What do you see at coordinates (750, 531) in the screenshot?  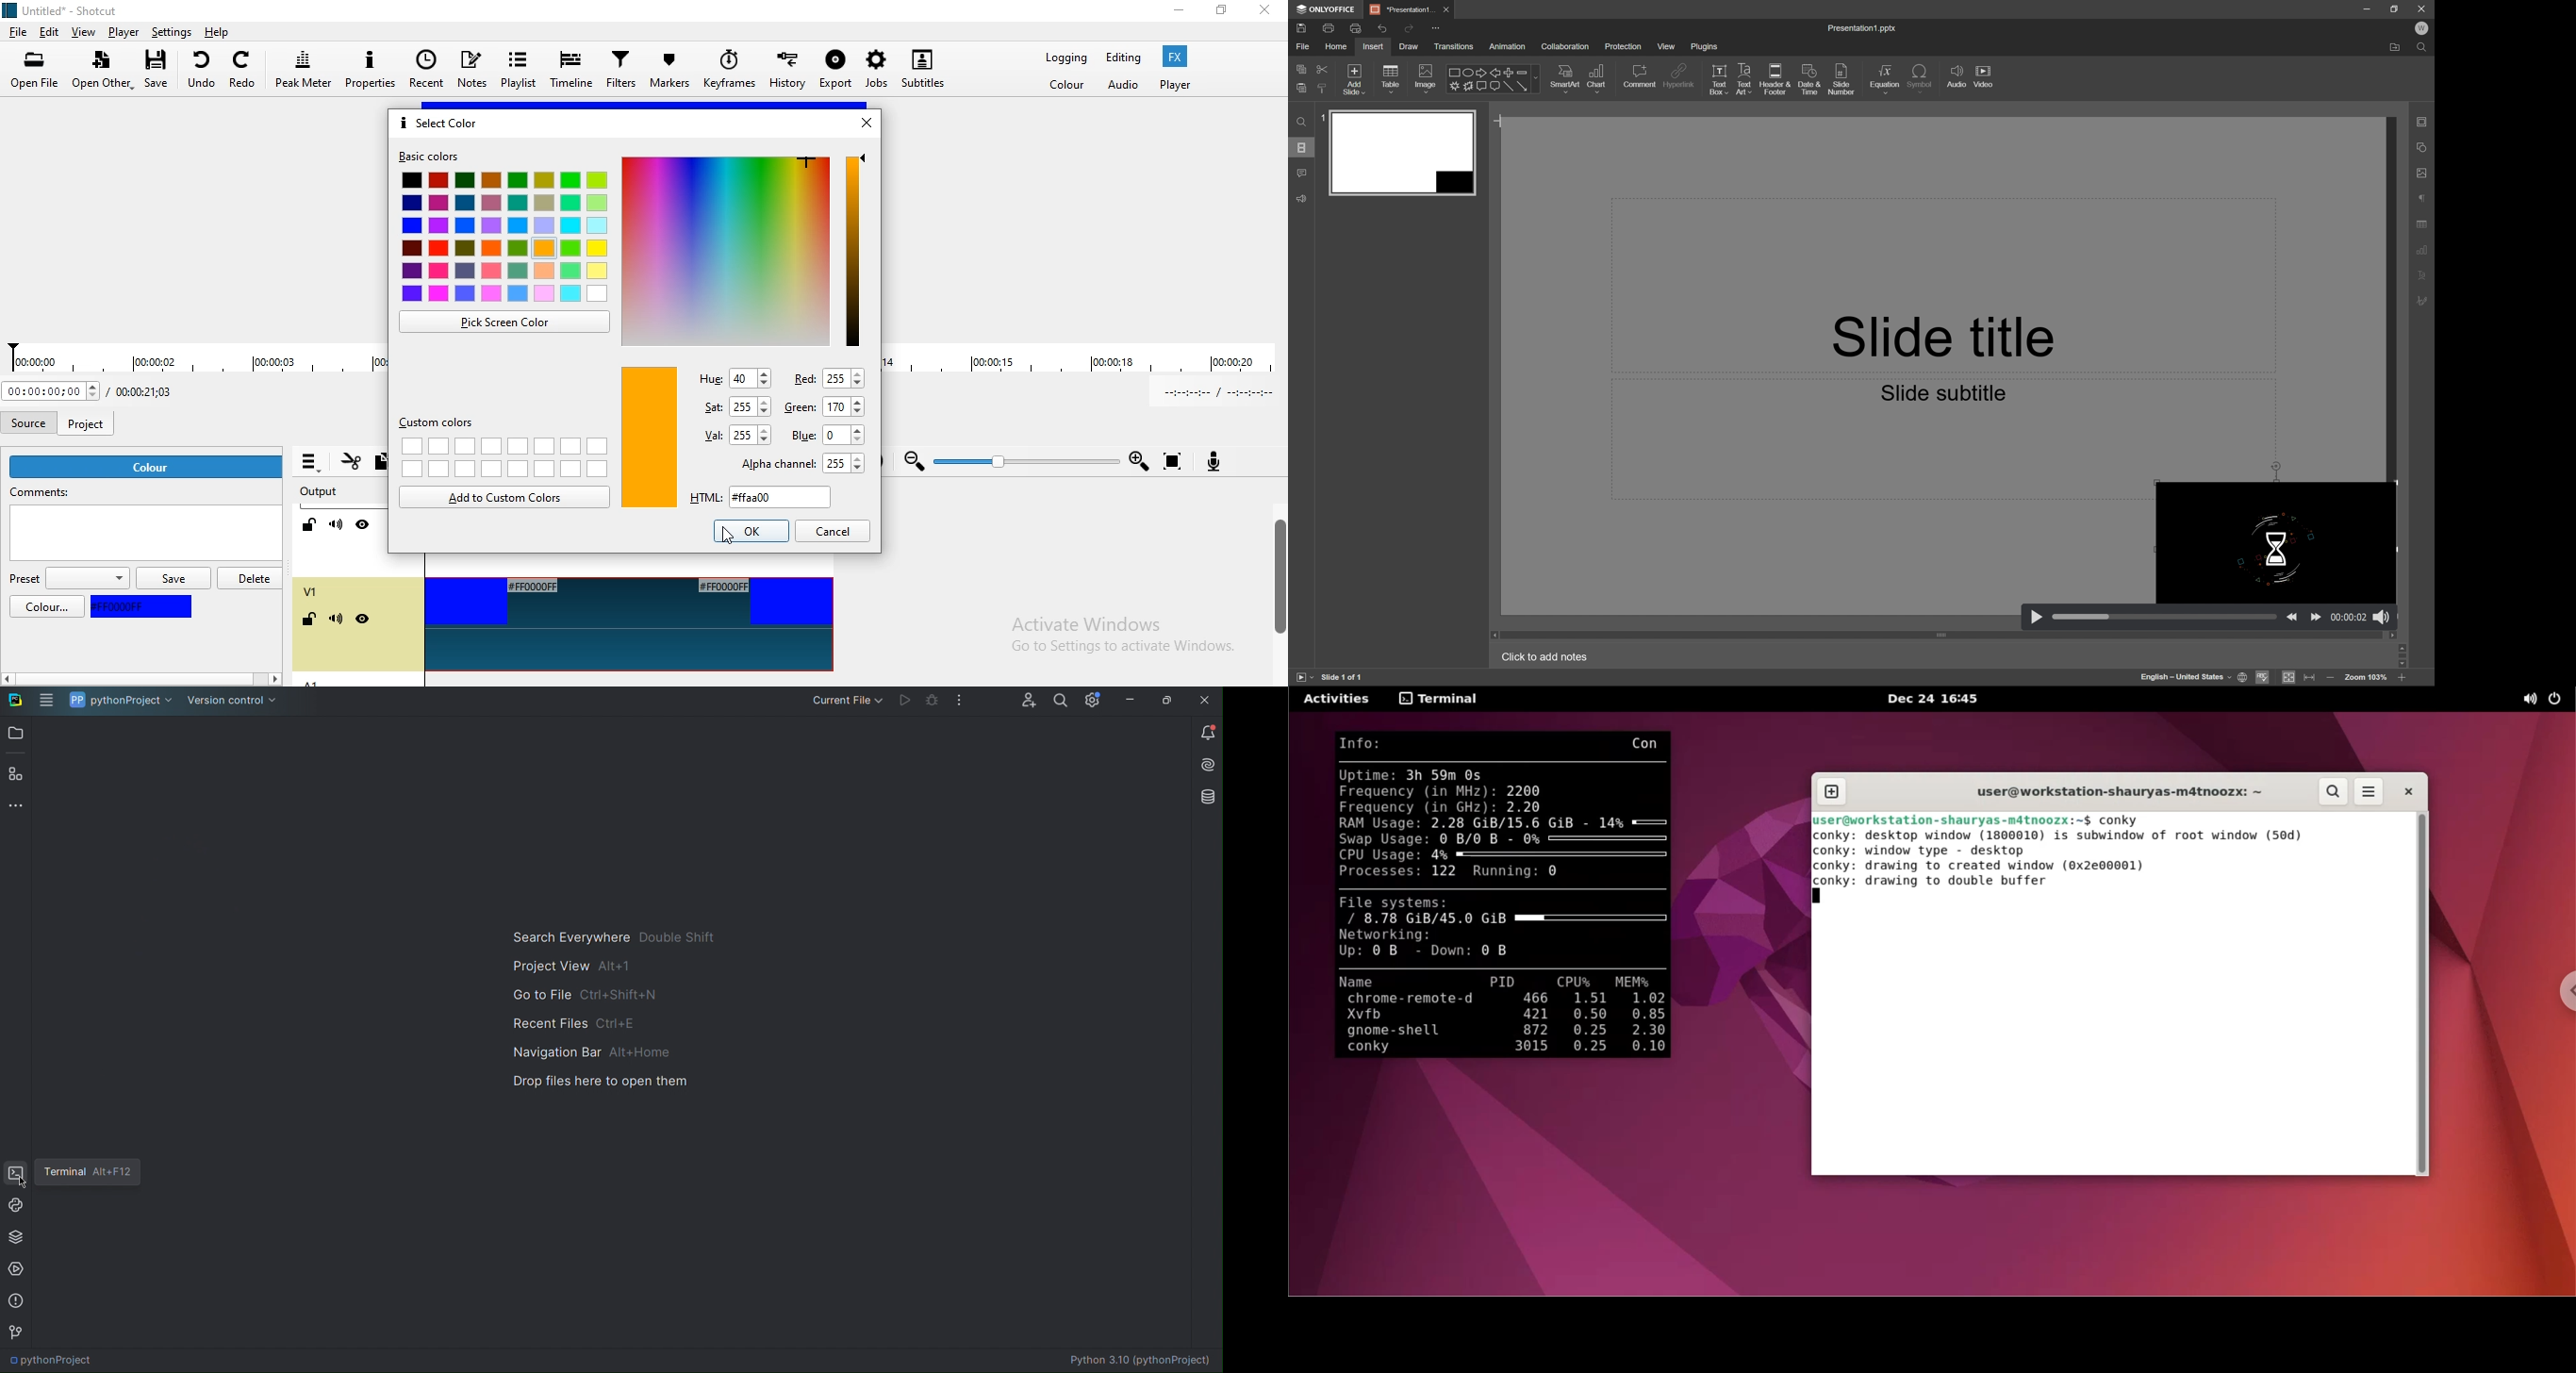 I see `highlighted` at bounding box center [750, 531].